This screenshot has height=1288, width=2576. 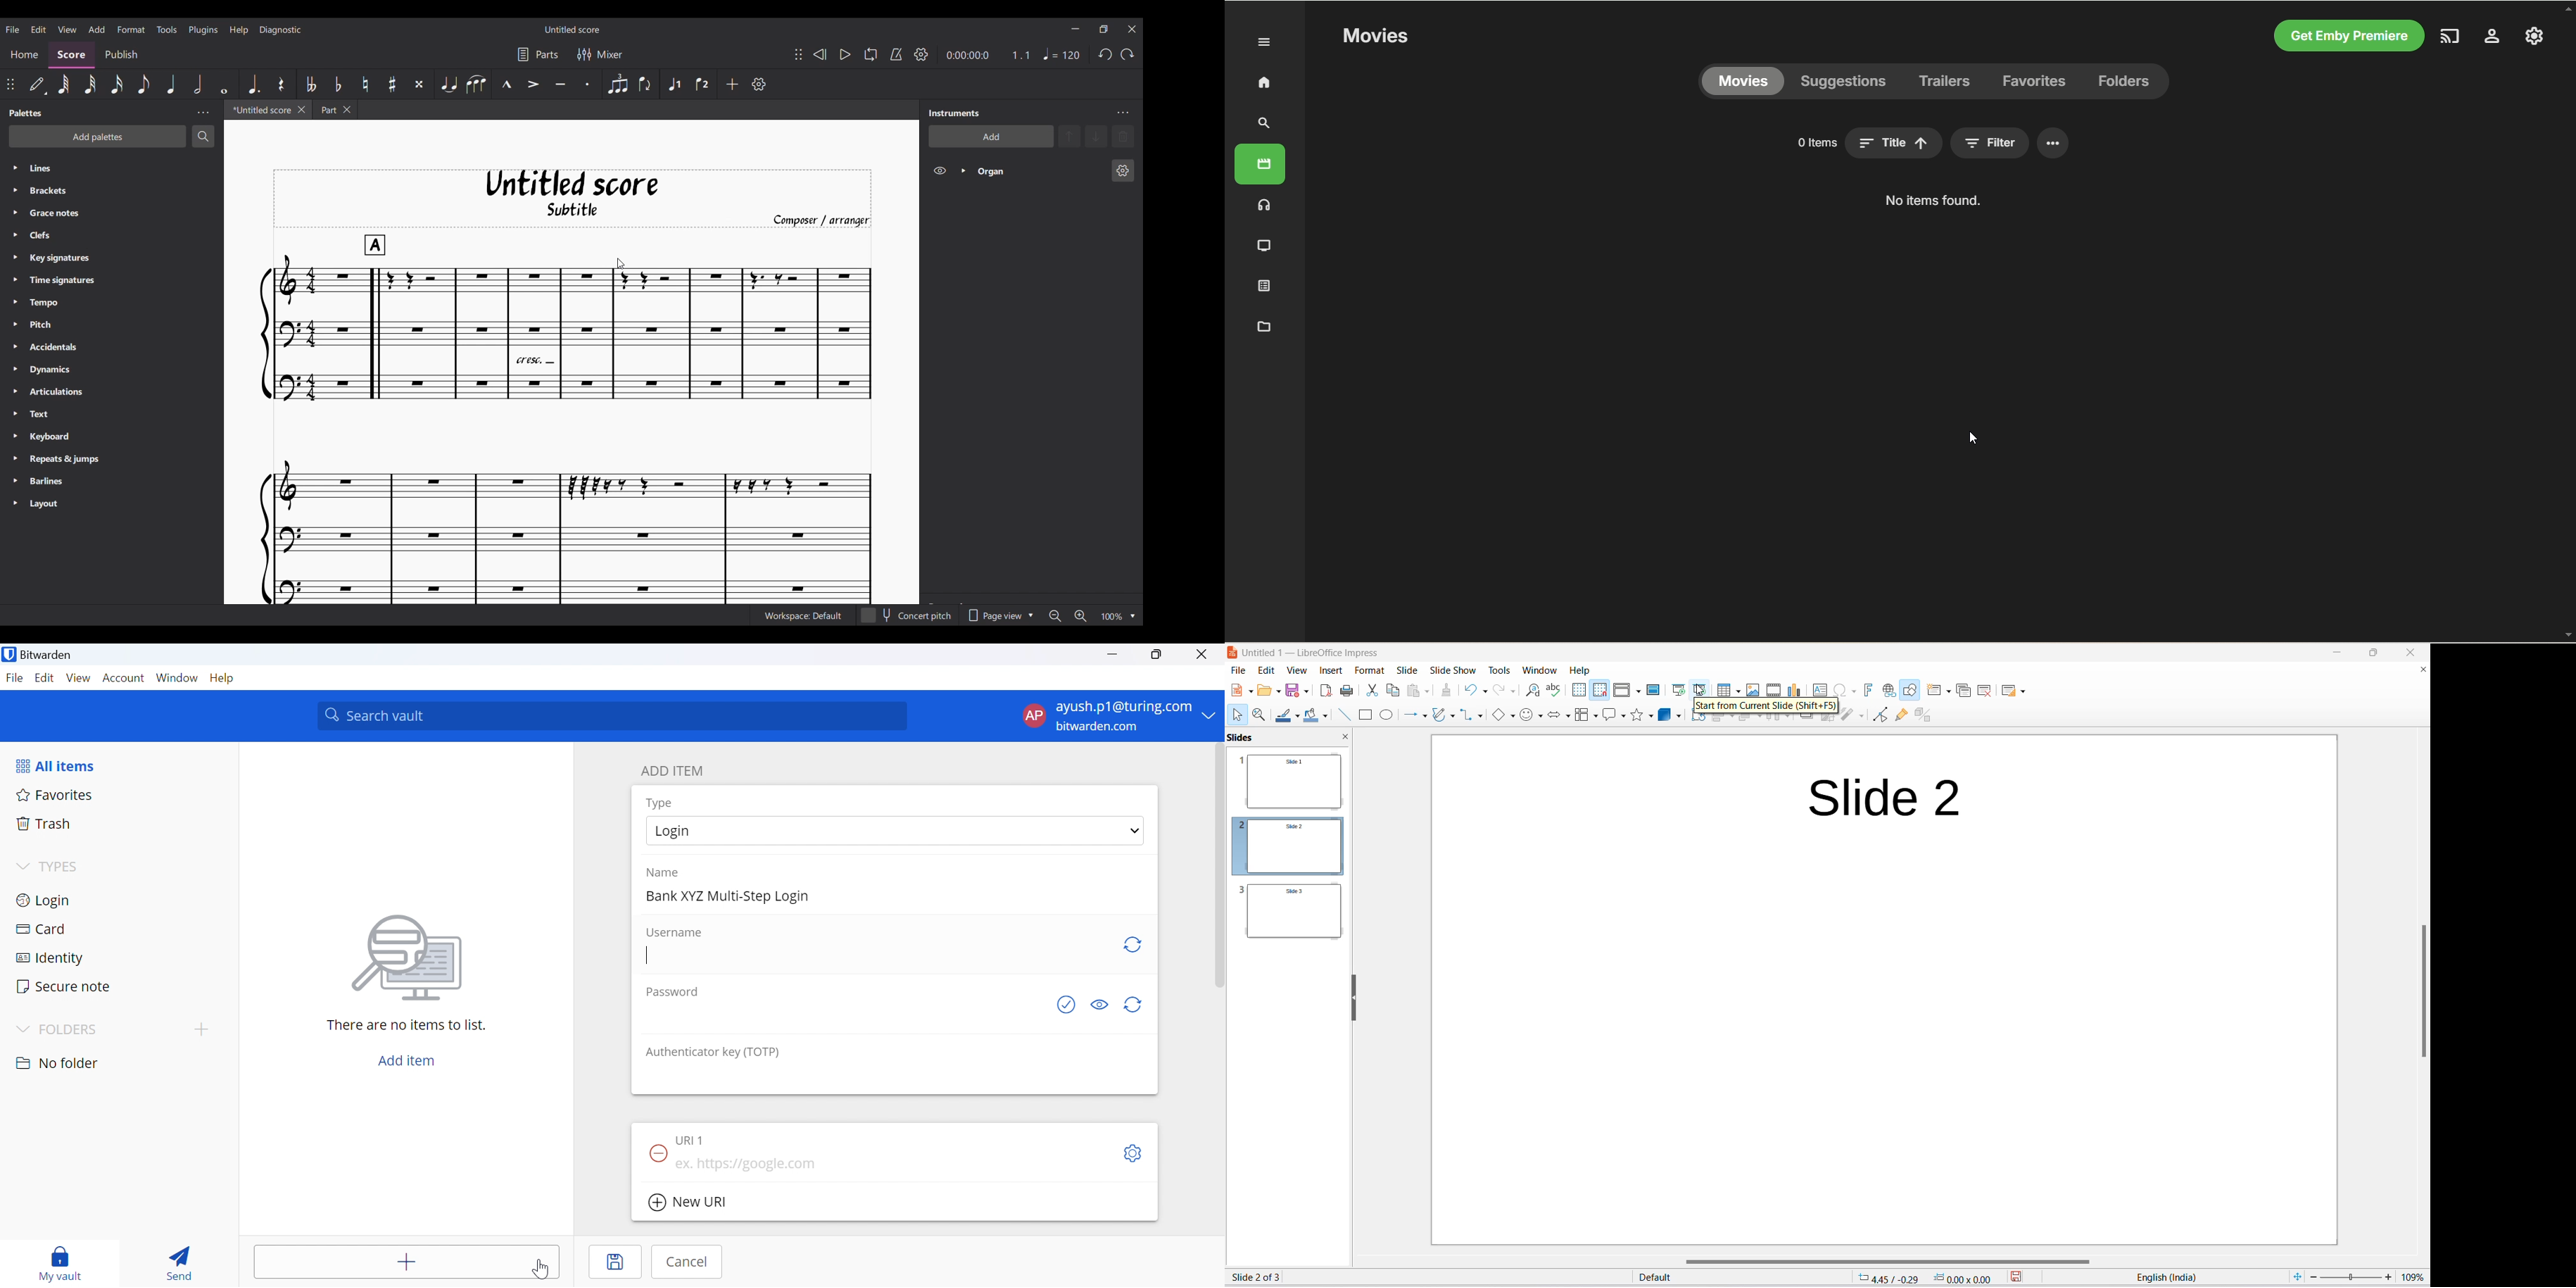 I want to click on insert special characters, so click(x=1841, y=691).